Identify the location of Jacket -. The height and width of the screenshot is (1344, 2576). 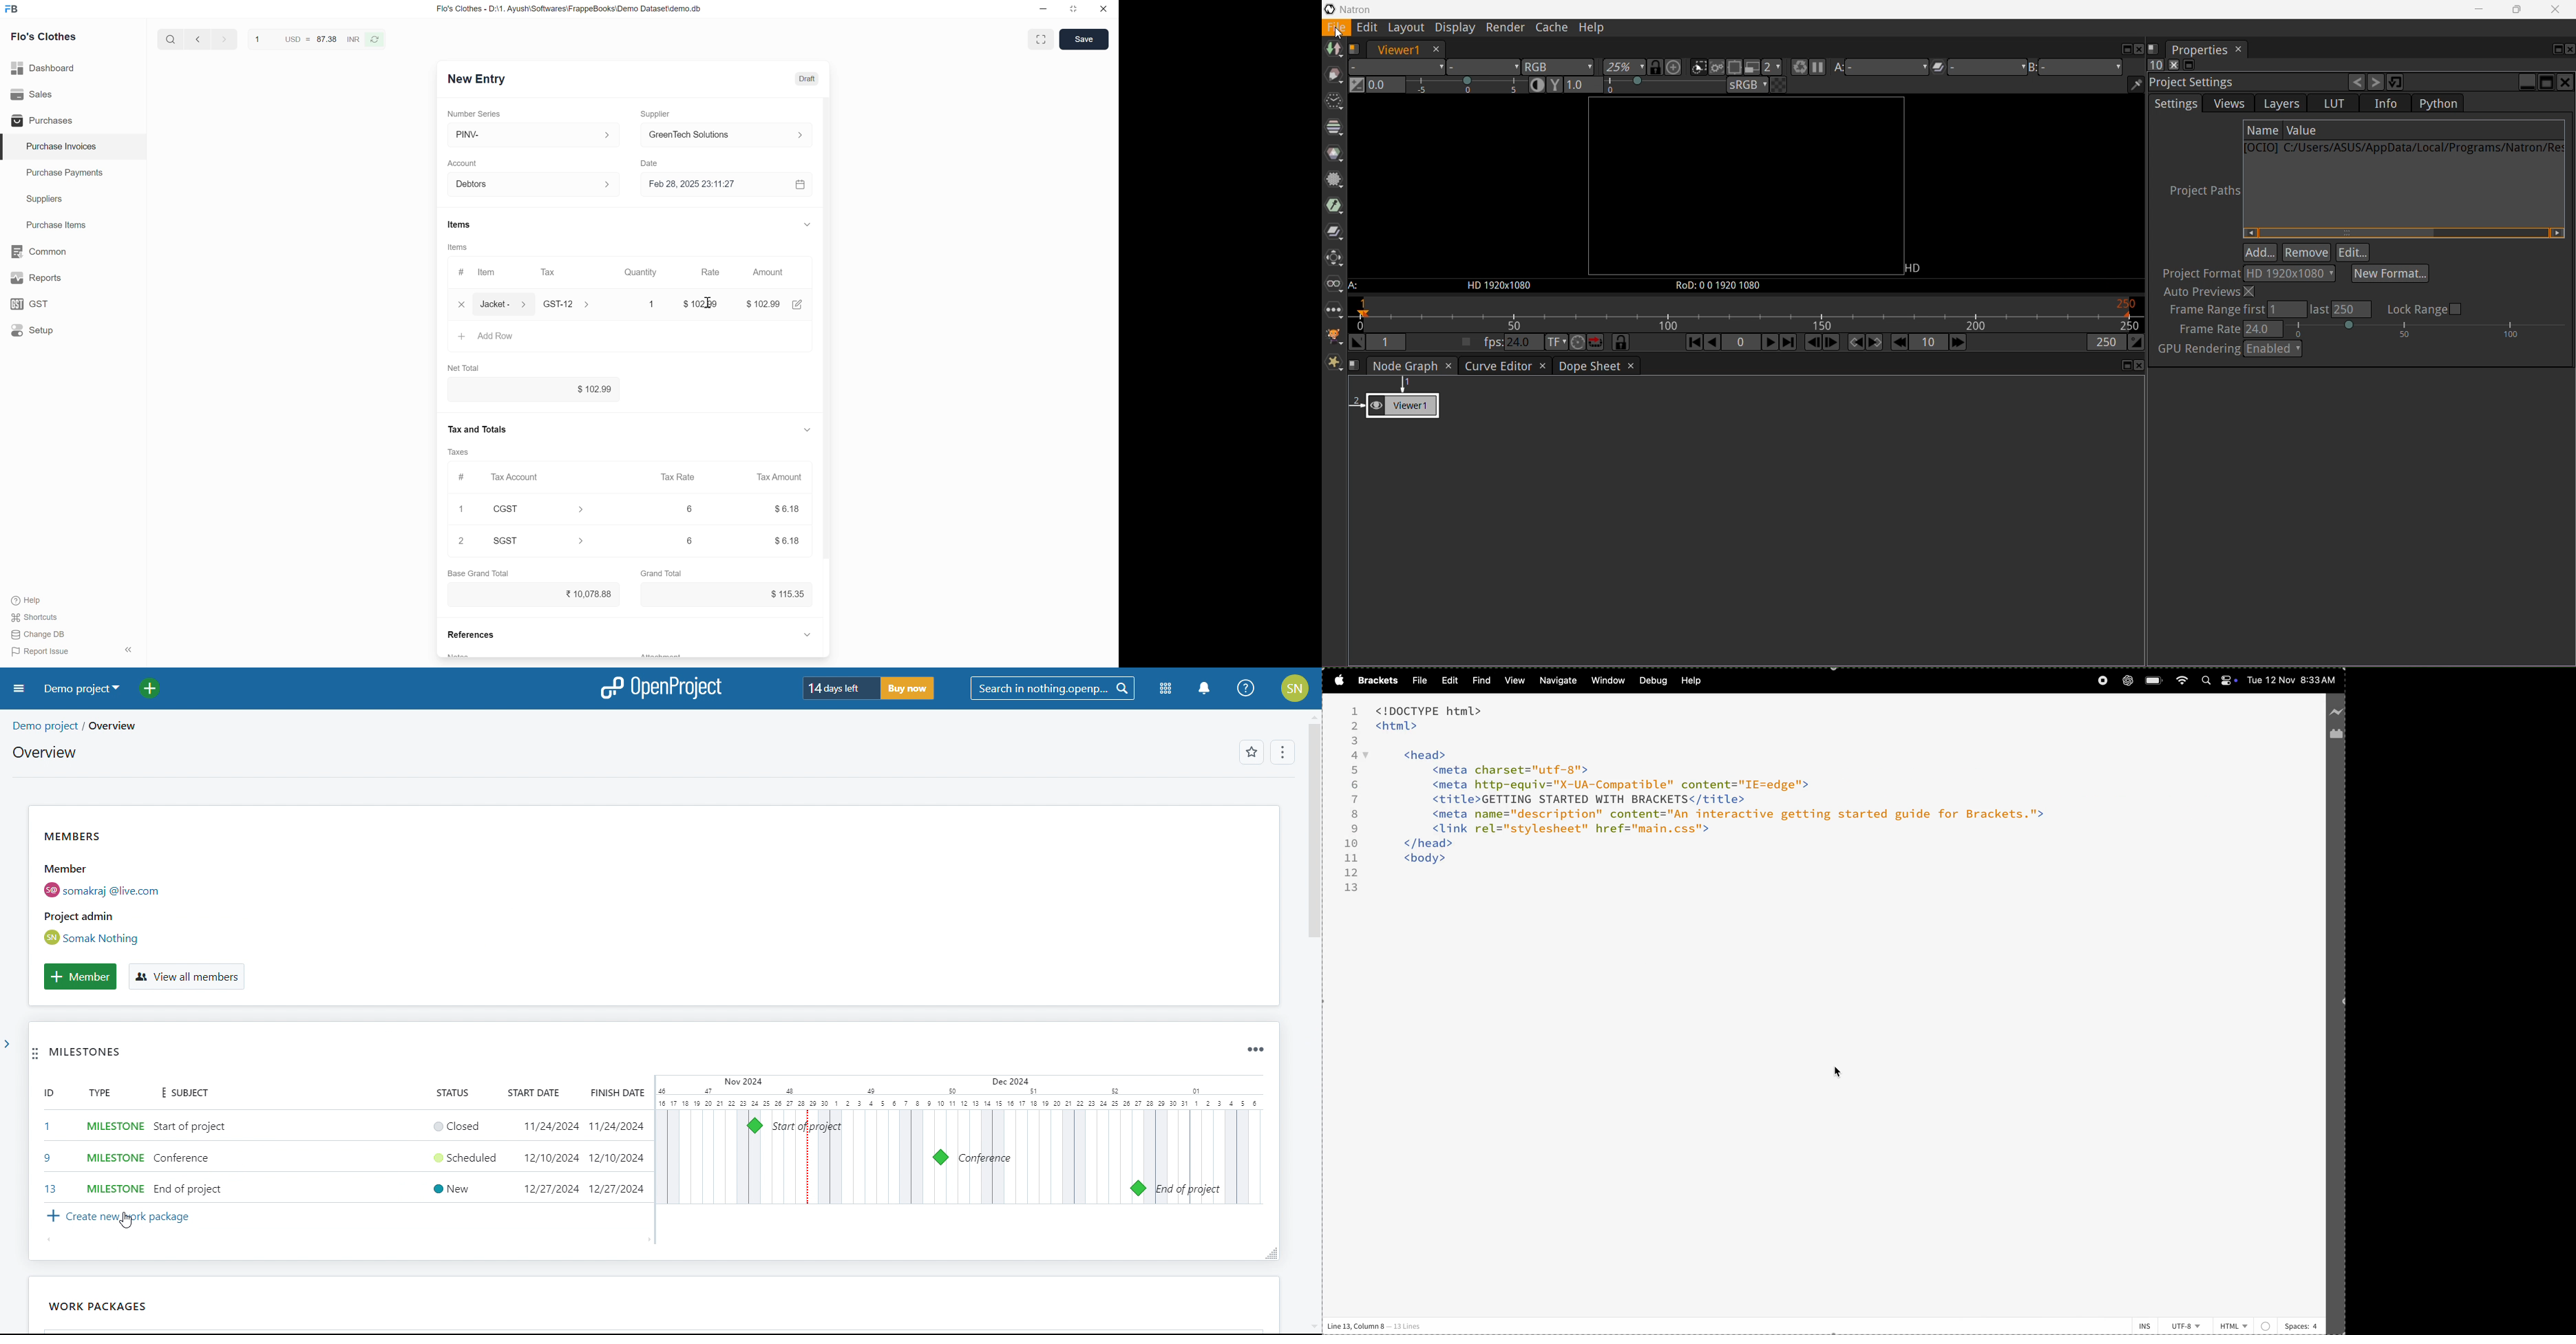
(505, 304).